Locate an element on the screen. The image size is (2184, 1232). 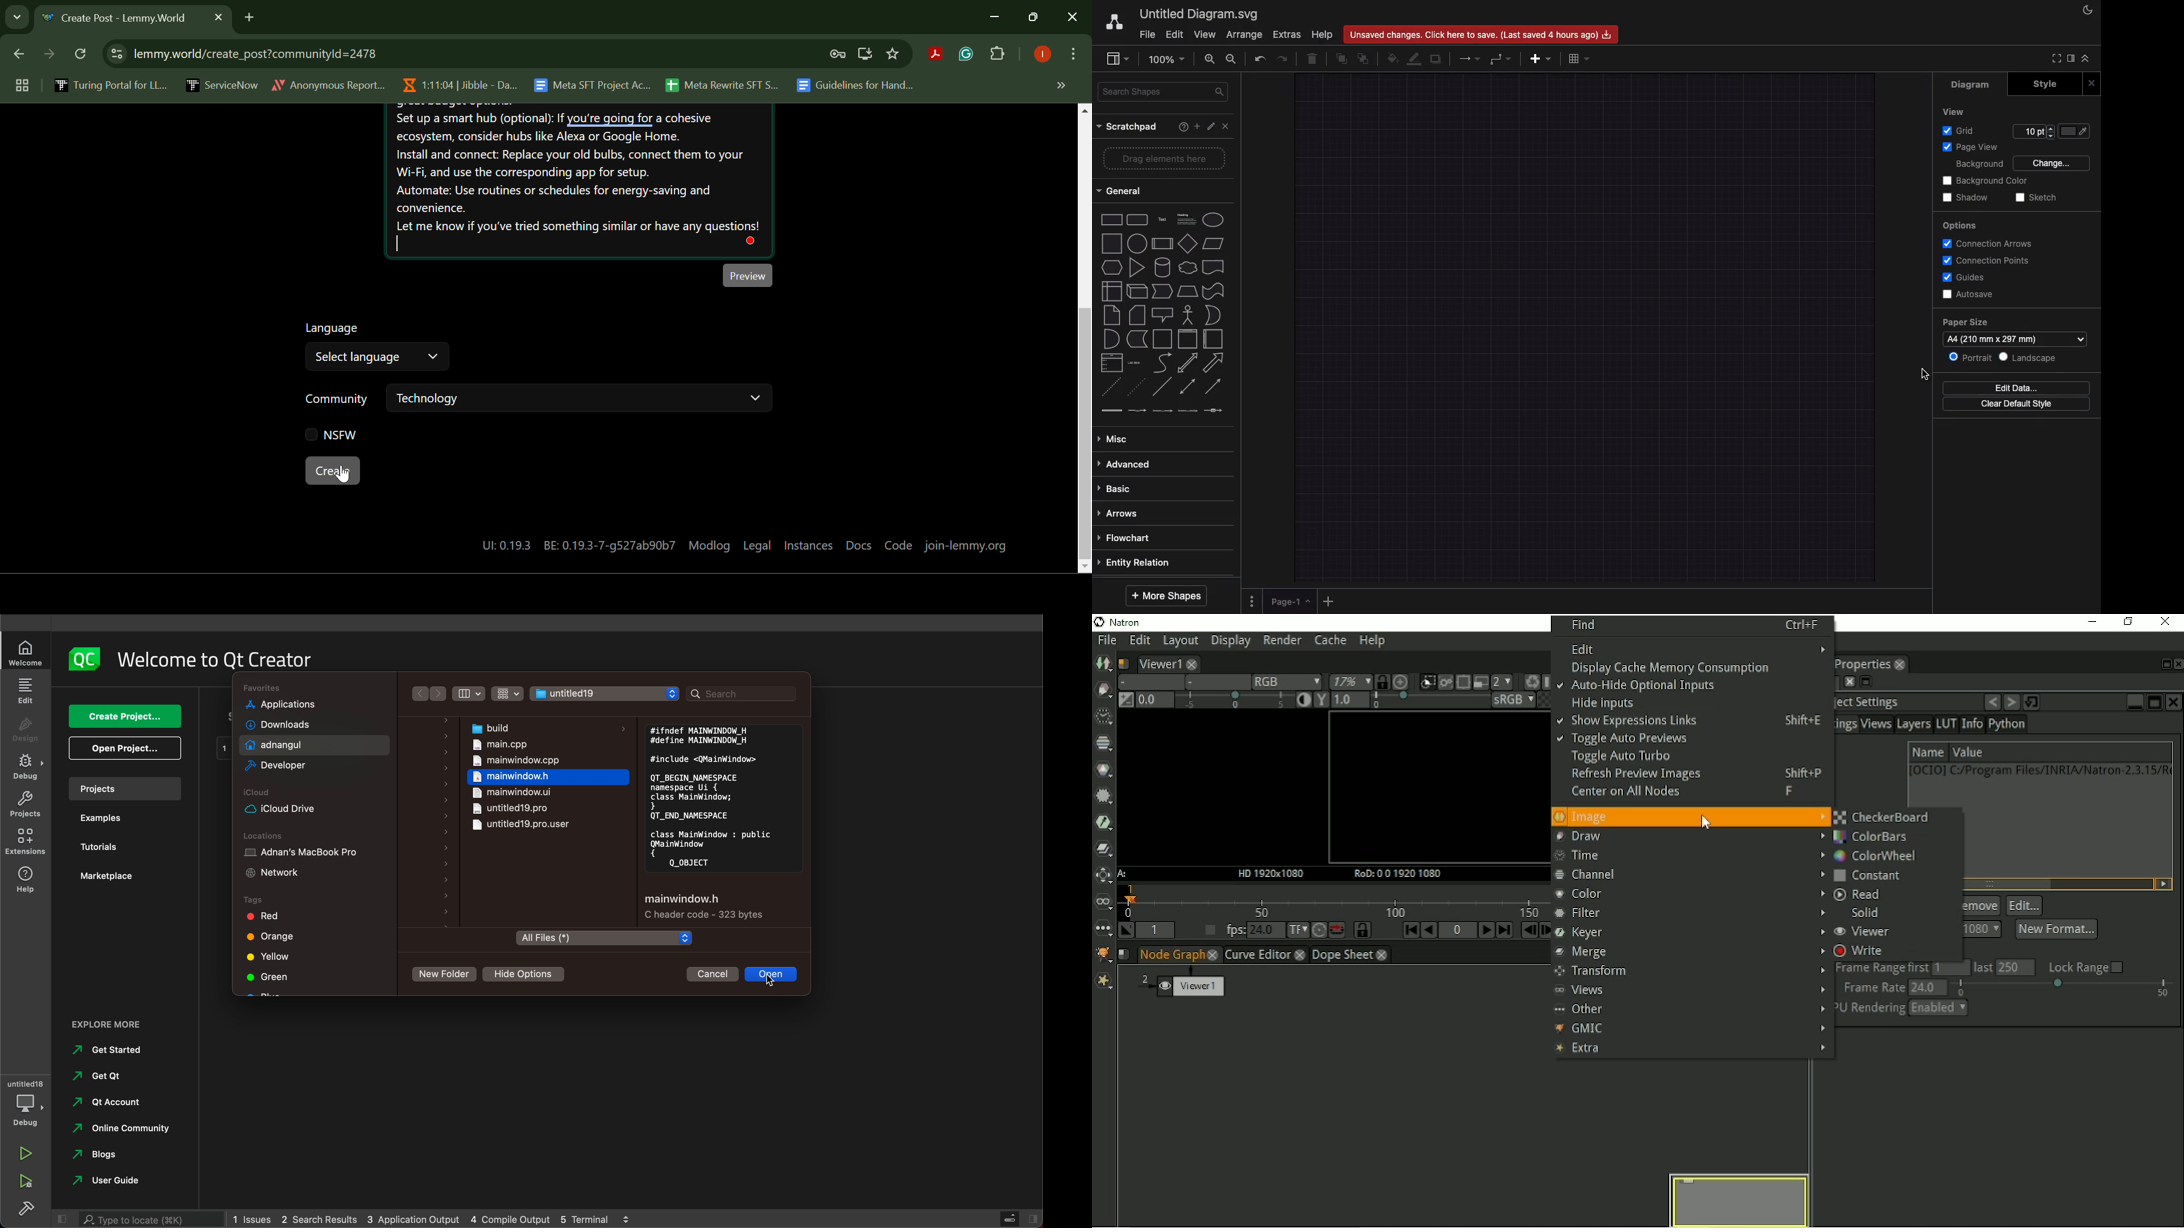
downloads is located at coordinates (281, 726).